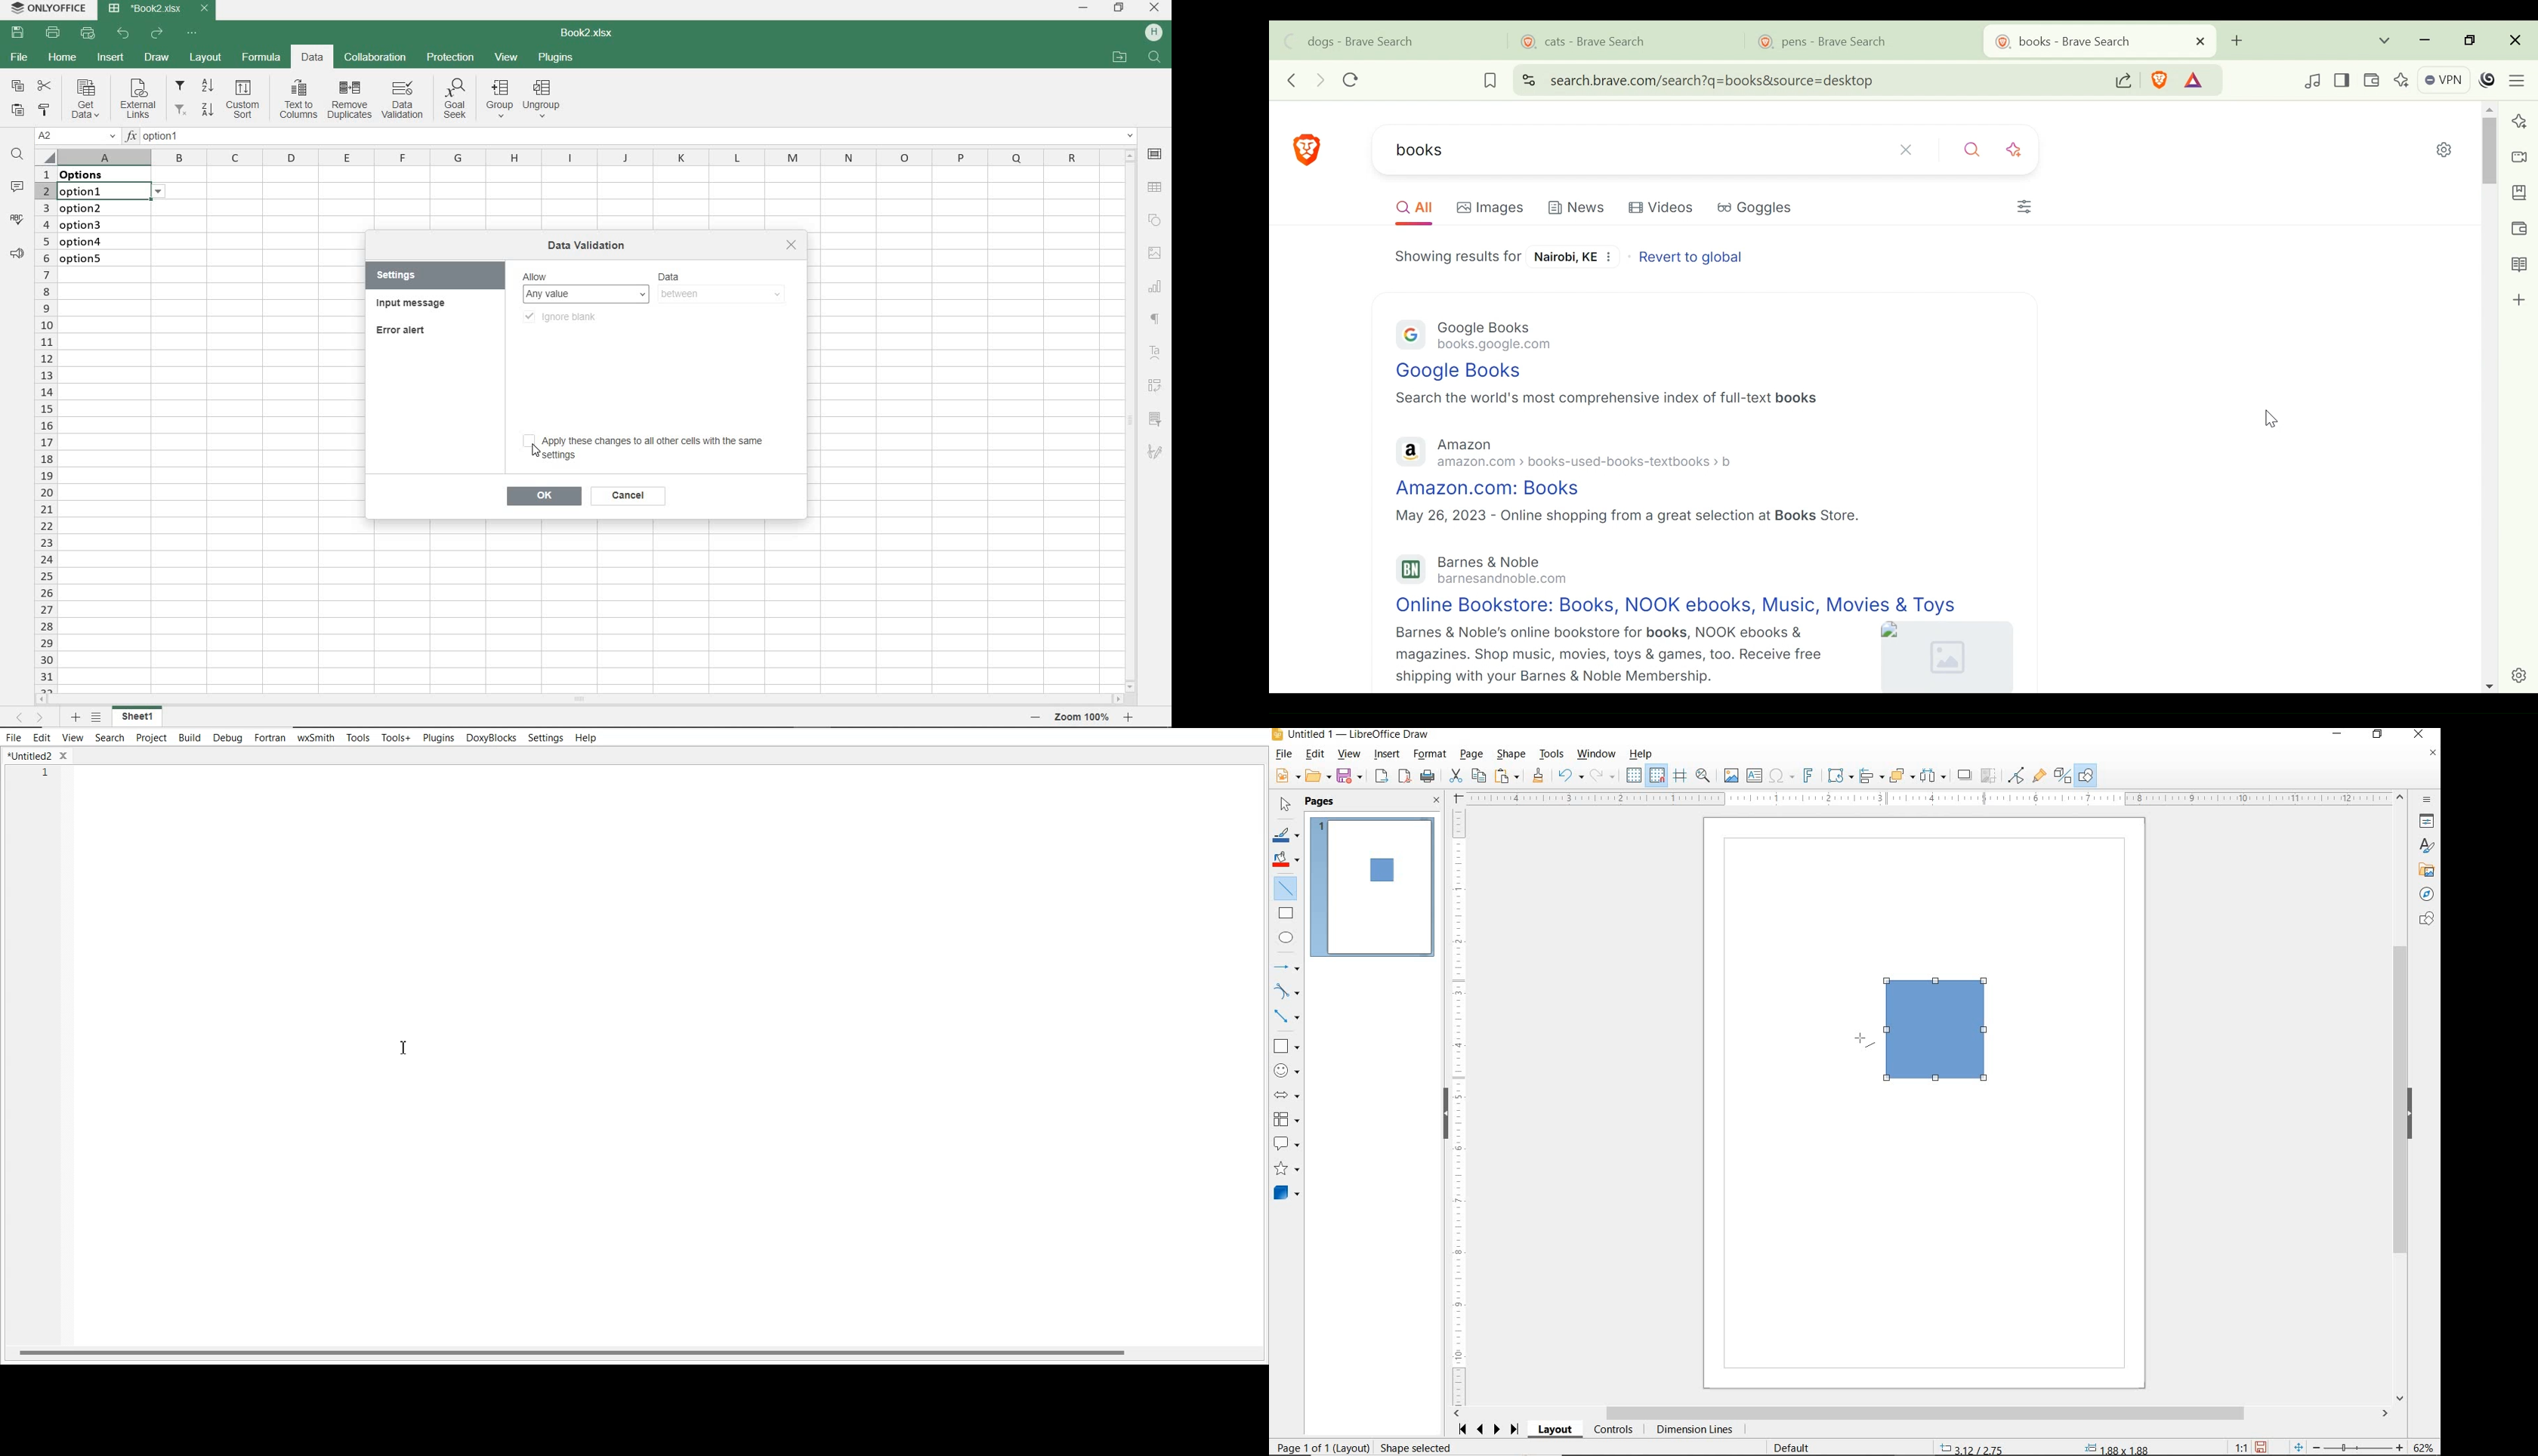 This screenshot has height=1456, width=2548. I want to click on Select all, so click(45, 155).